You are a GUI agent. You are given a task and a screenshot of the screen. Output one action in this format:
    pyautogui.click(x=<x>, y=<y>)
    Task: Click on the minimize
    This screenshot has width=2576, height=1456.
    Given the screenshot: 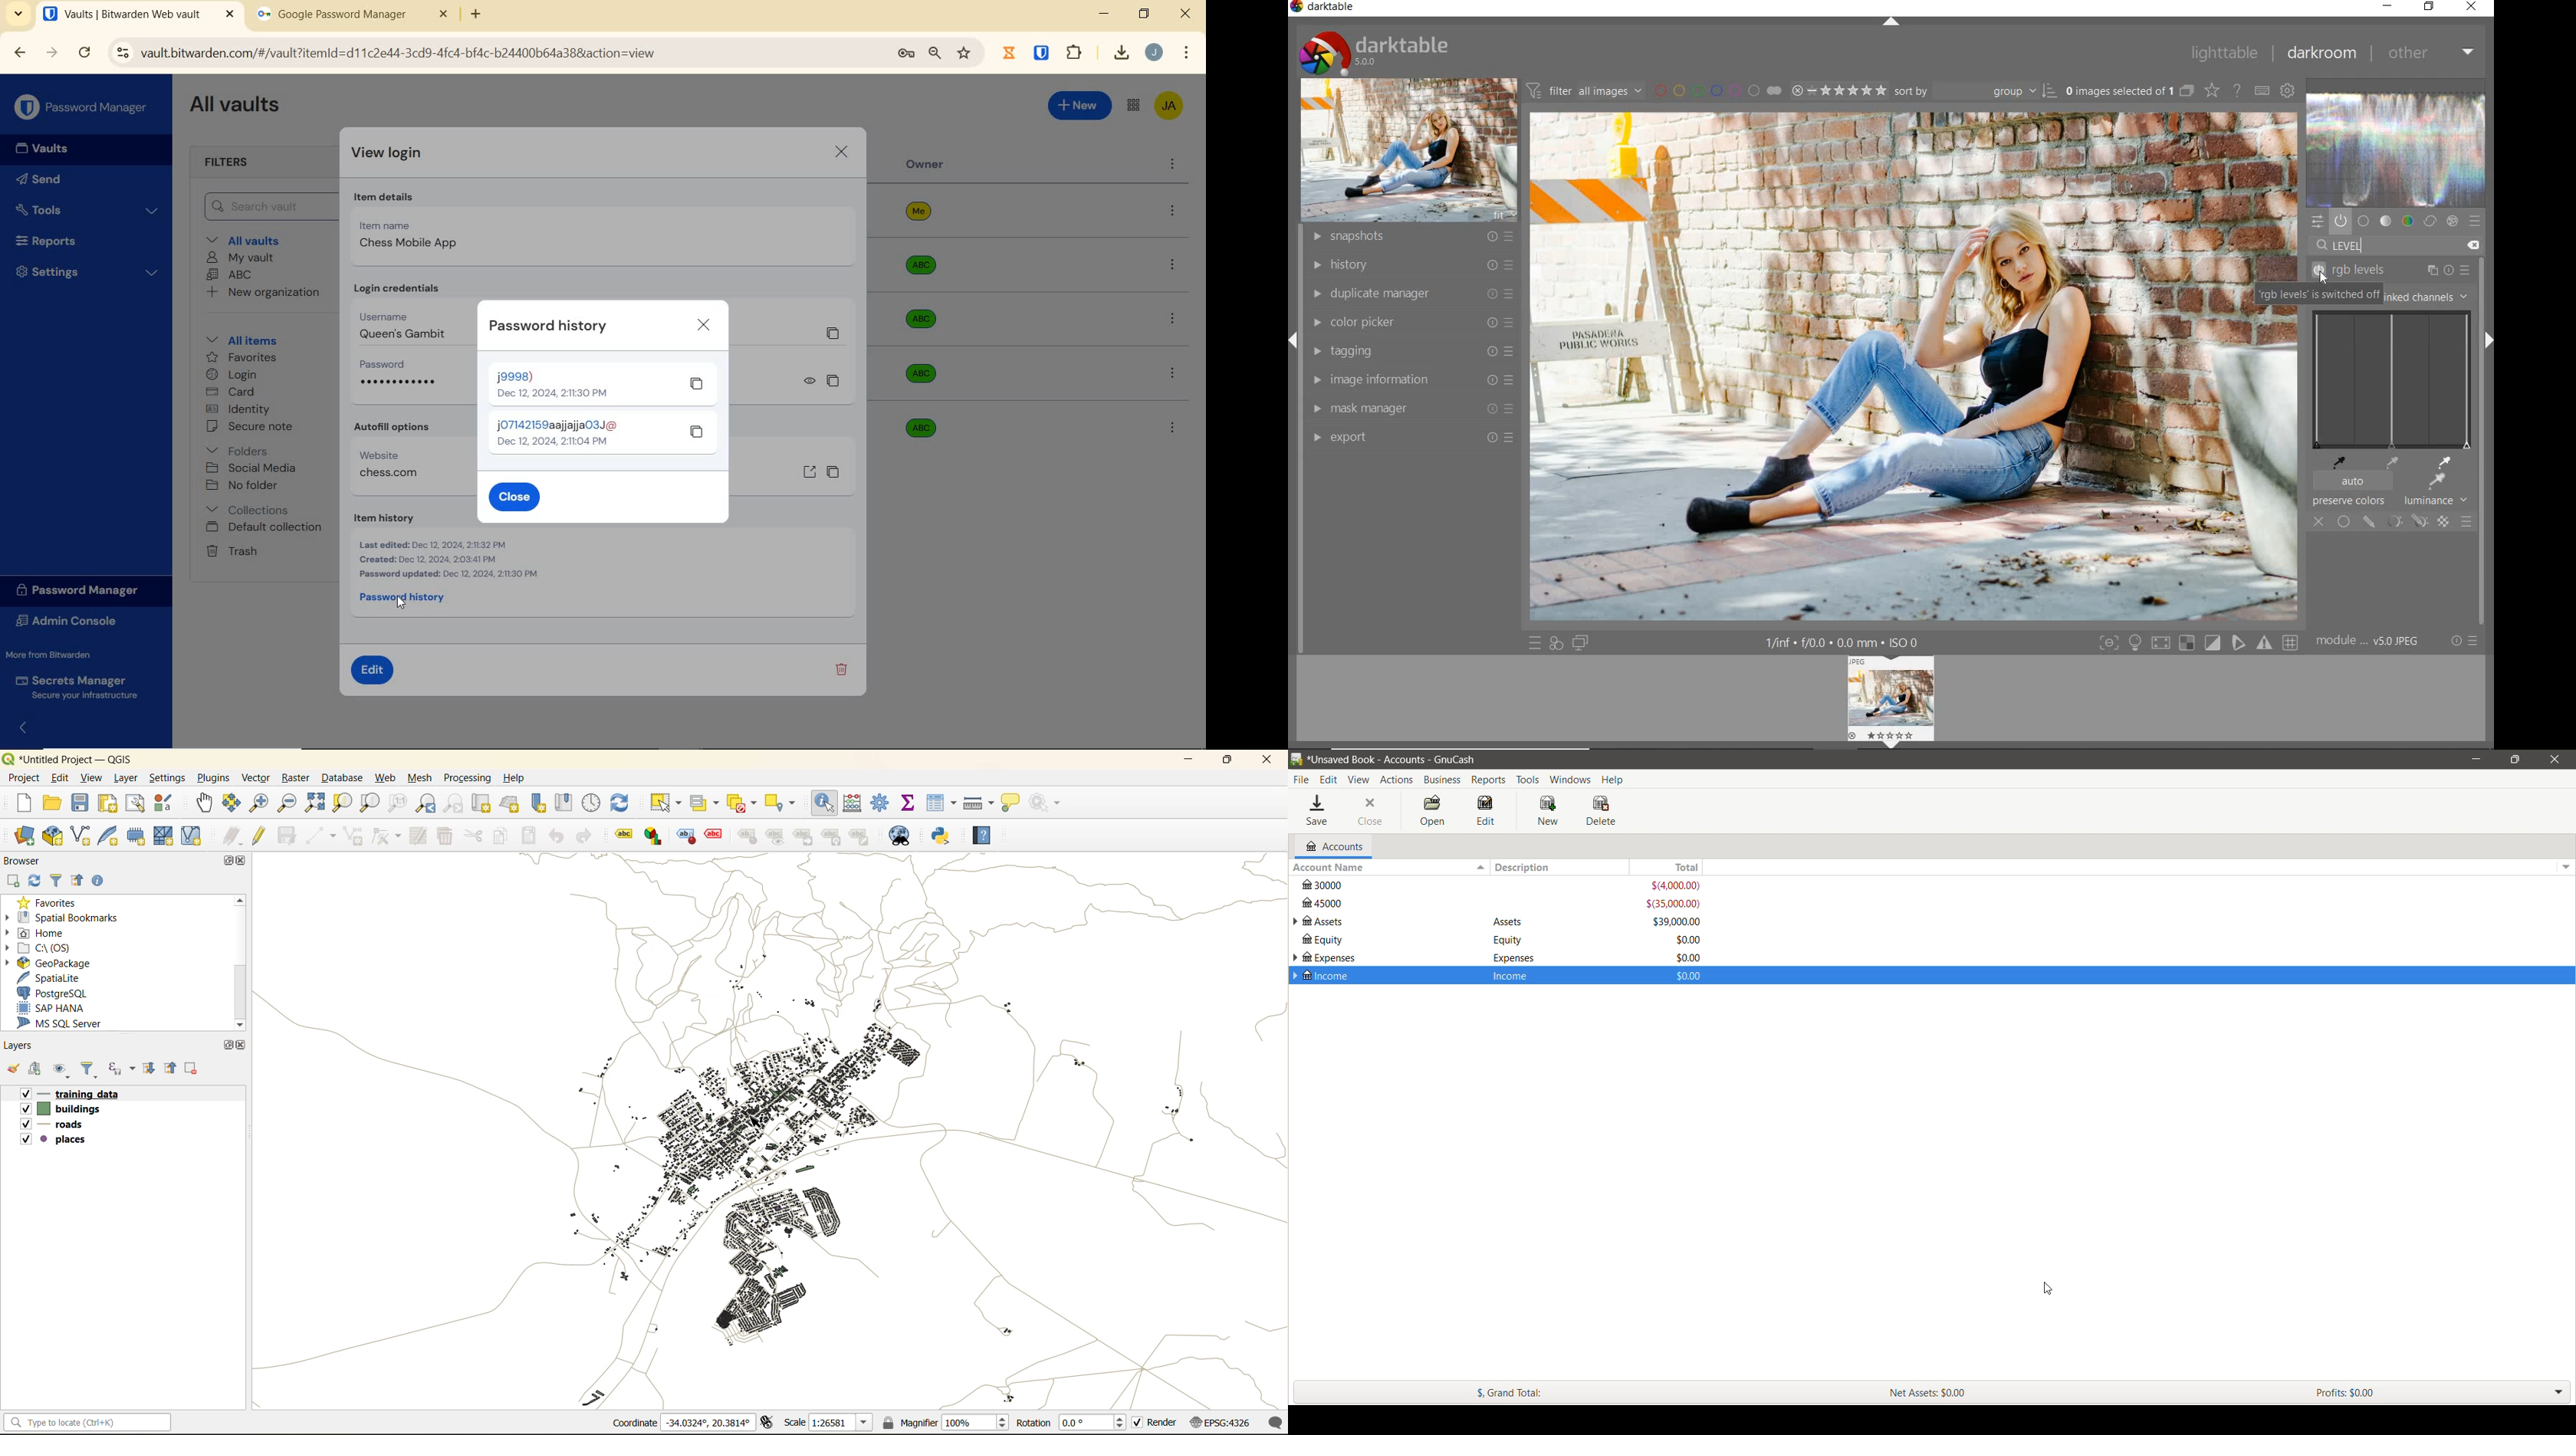 What is the action you would take?
    pyautogui.click(x=1106, y=14)
    